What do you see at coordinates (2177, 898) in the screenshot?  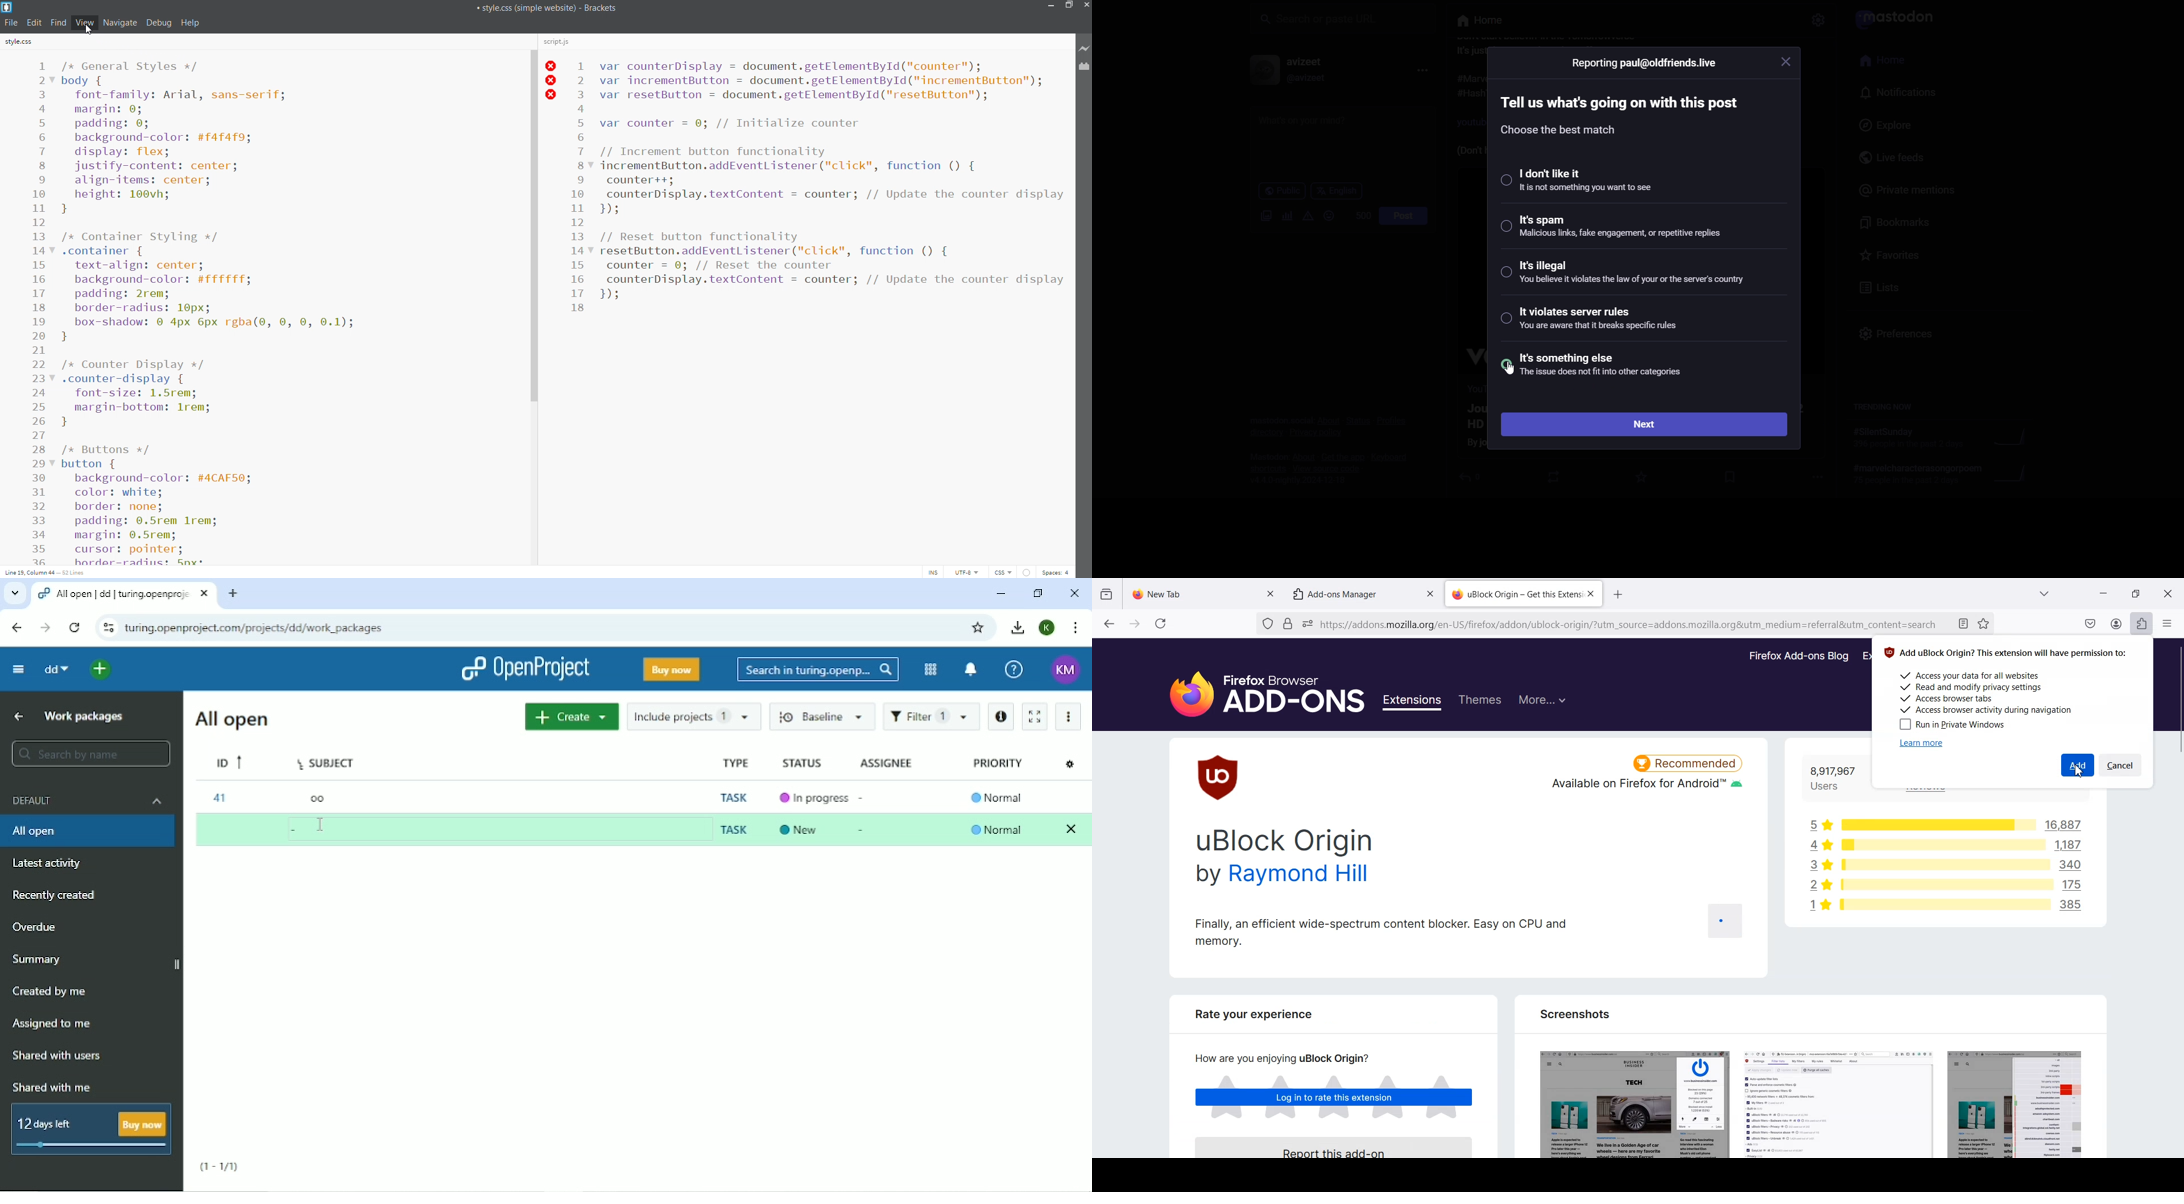 I see `Vertical scroll bar` at bounding box center [2177, 898].